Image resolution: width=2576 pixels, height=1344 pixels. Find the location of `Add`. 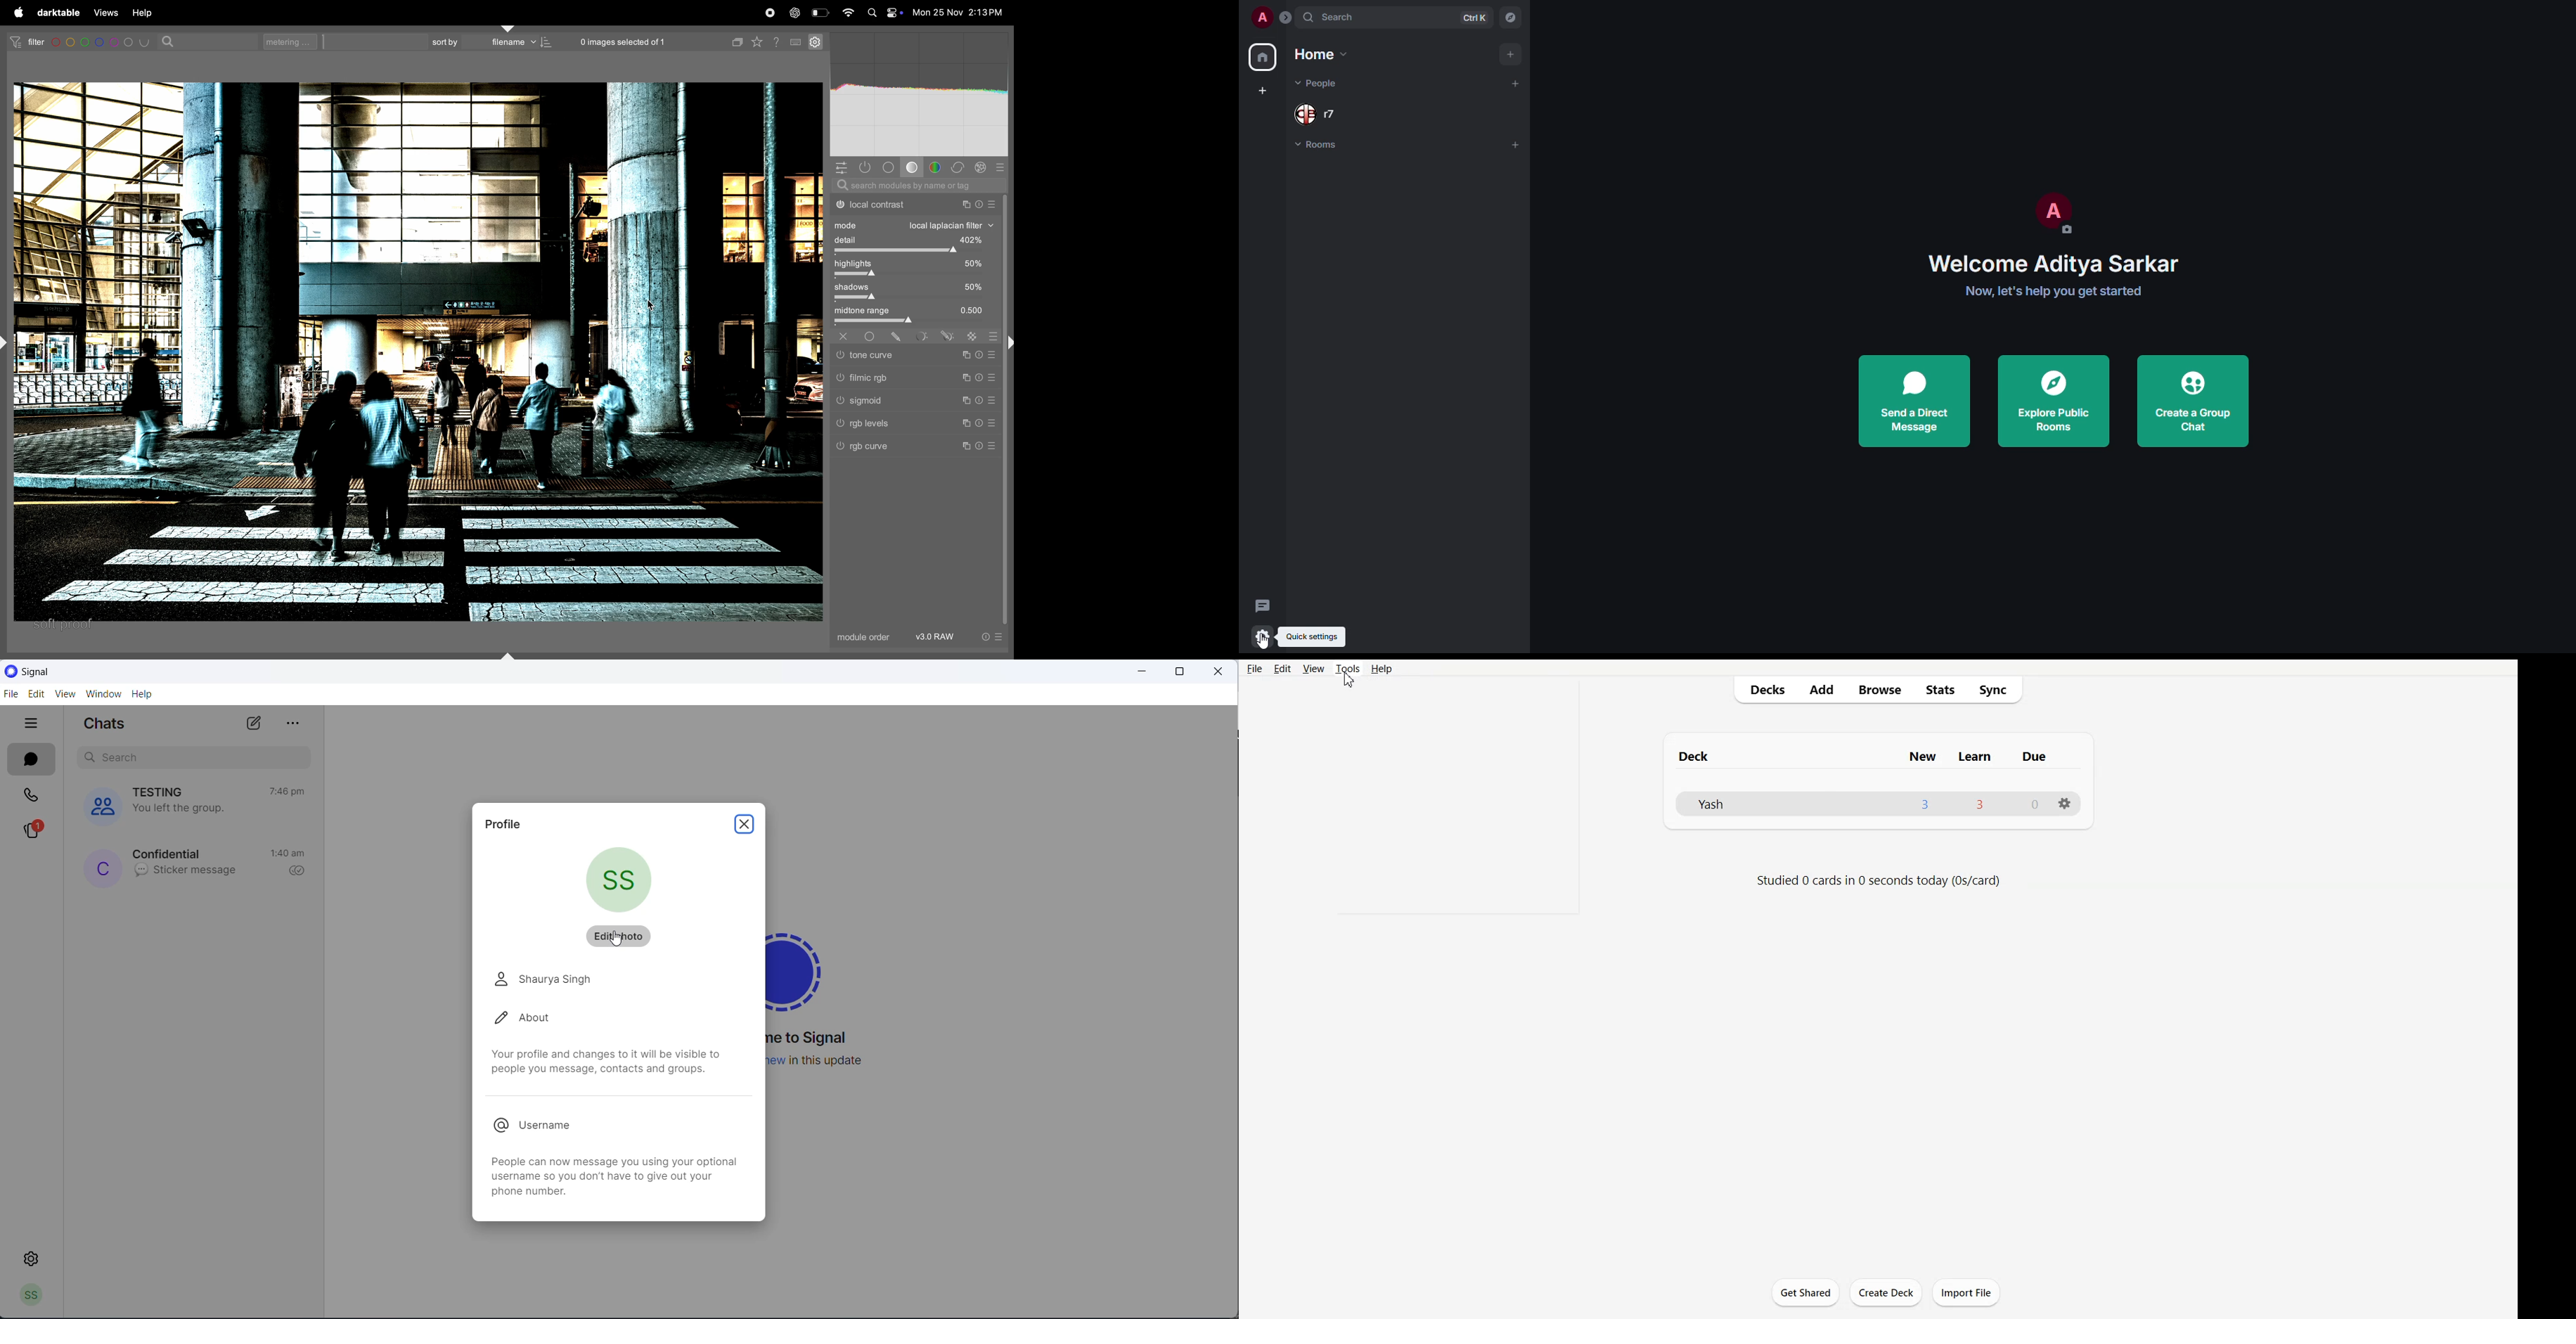

Add is located at coordinates (1822, 690).